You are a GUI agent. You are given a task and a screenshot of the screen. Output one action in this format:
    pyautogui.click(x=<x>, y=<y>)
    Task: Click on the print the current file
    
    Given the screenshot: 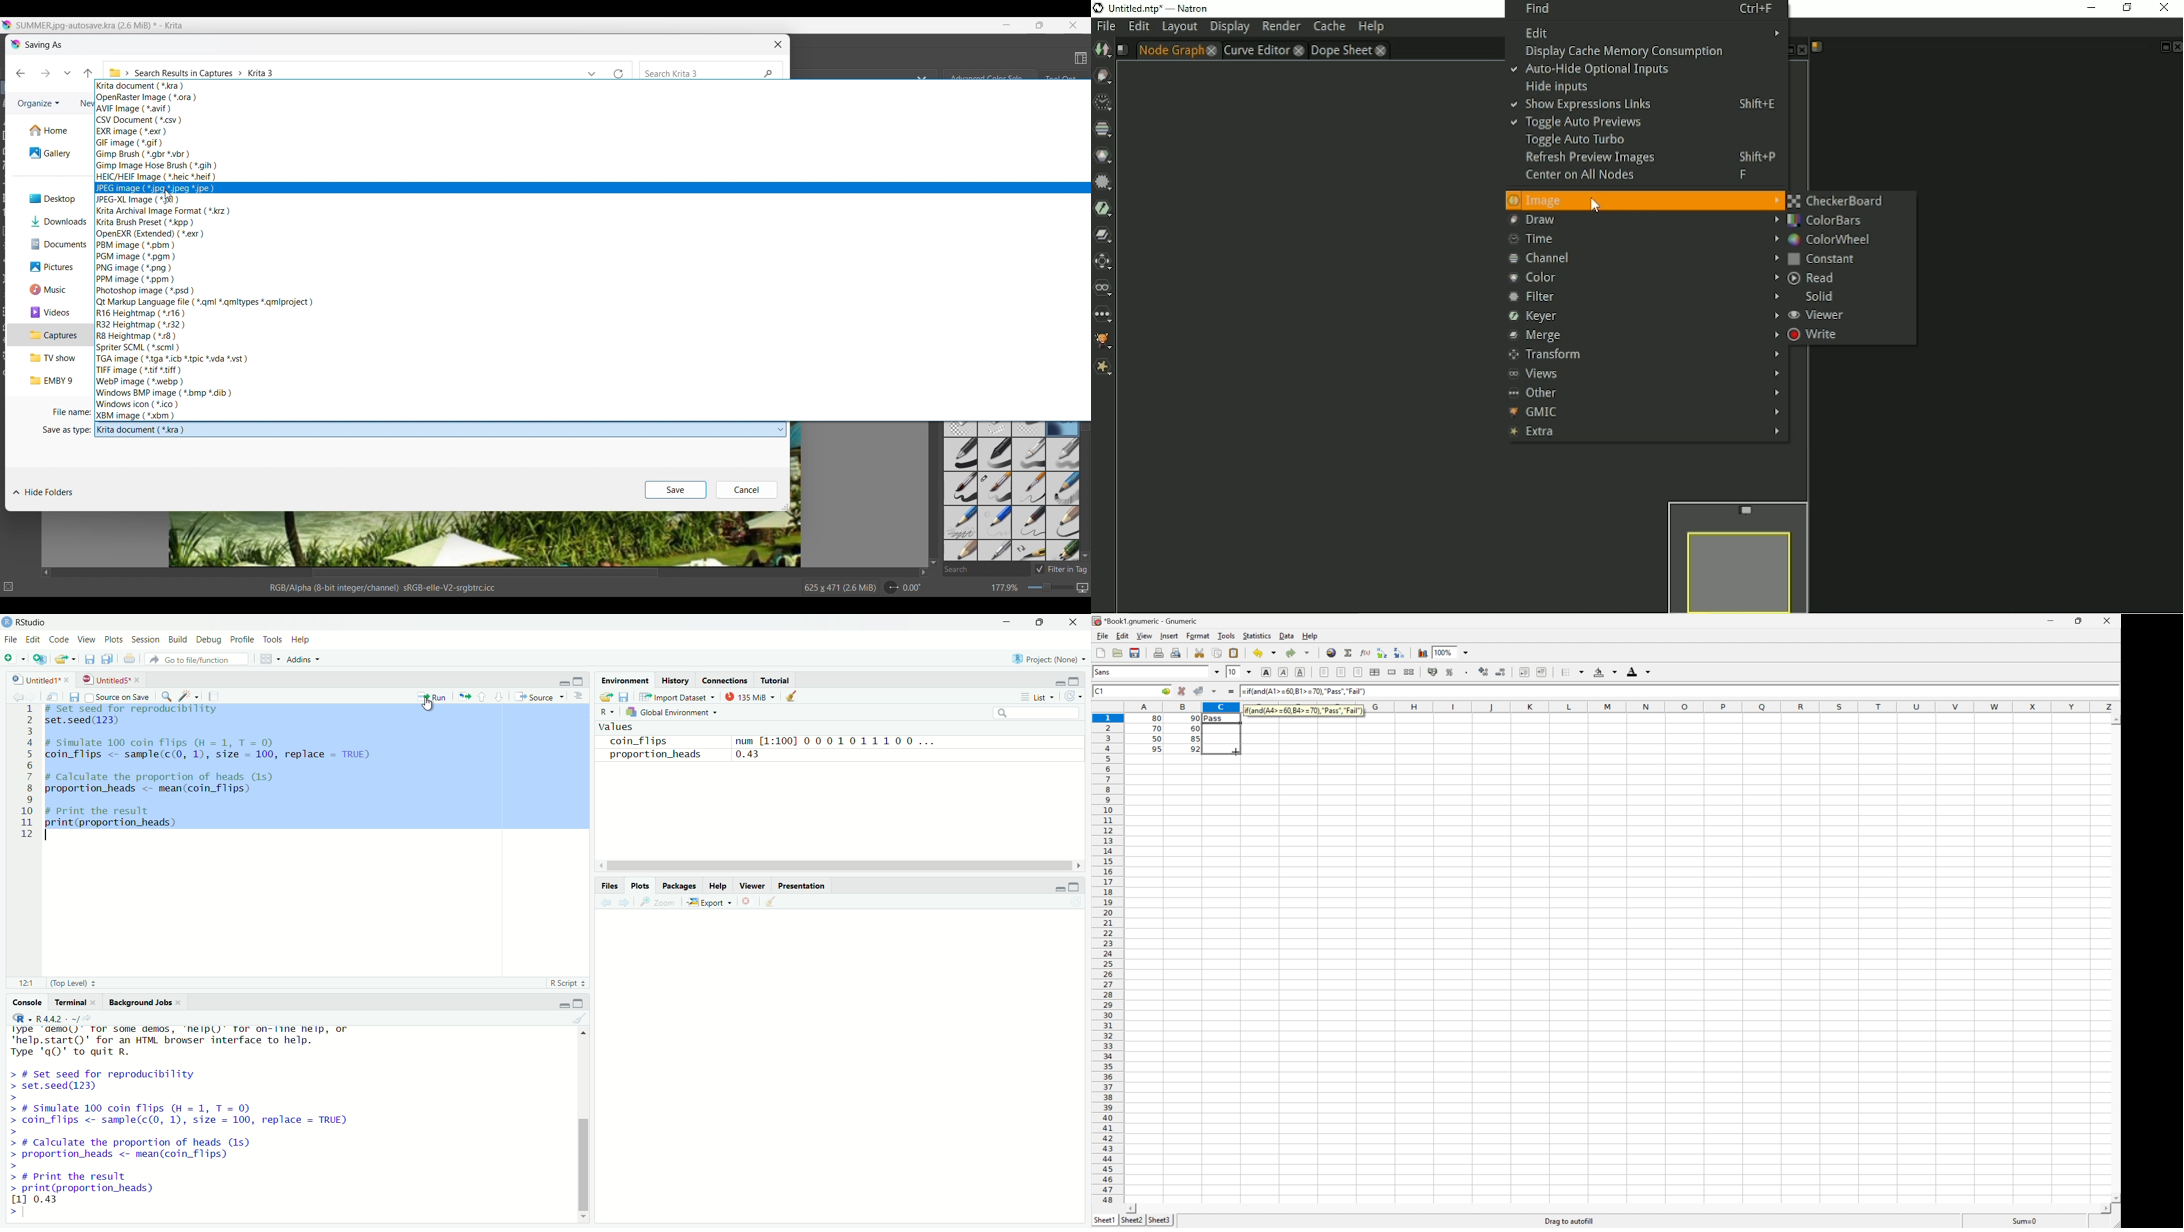 What is the action you would take?
    pyautogui.click(x=128, y=660)
    